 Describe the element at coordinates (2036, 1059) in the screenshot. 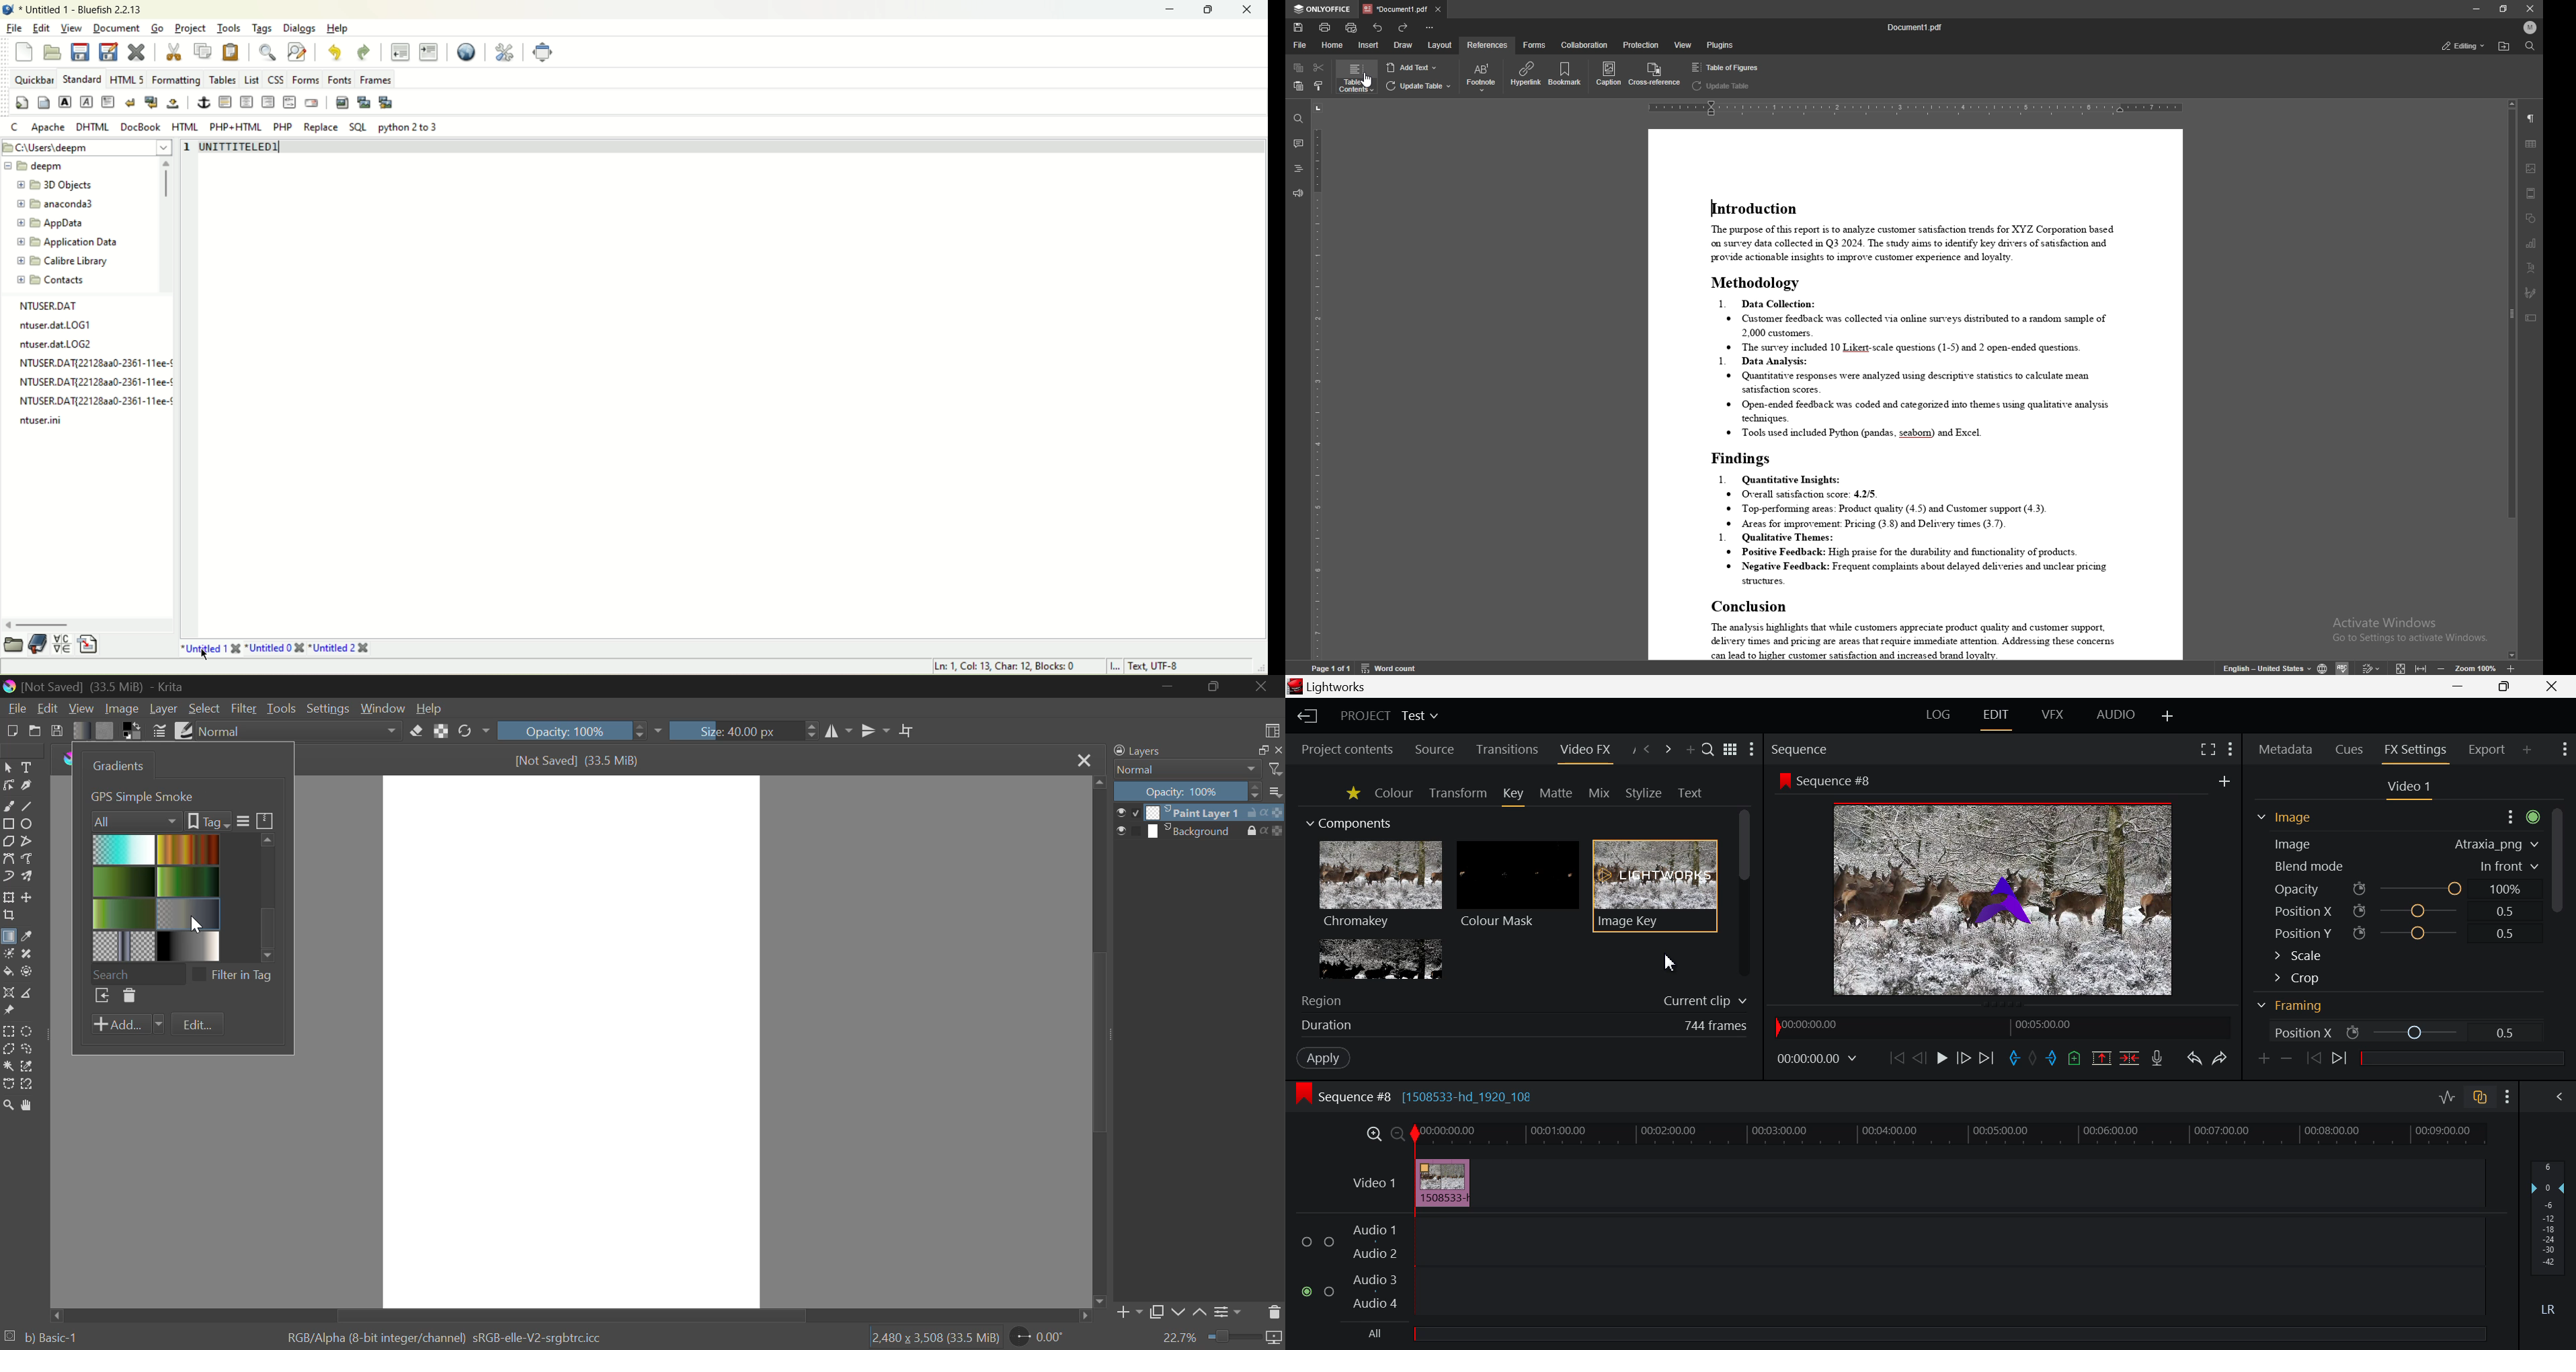

I see `Remove all marks` at that location.